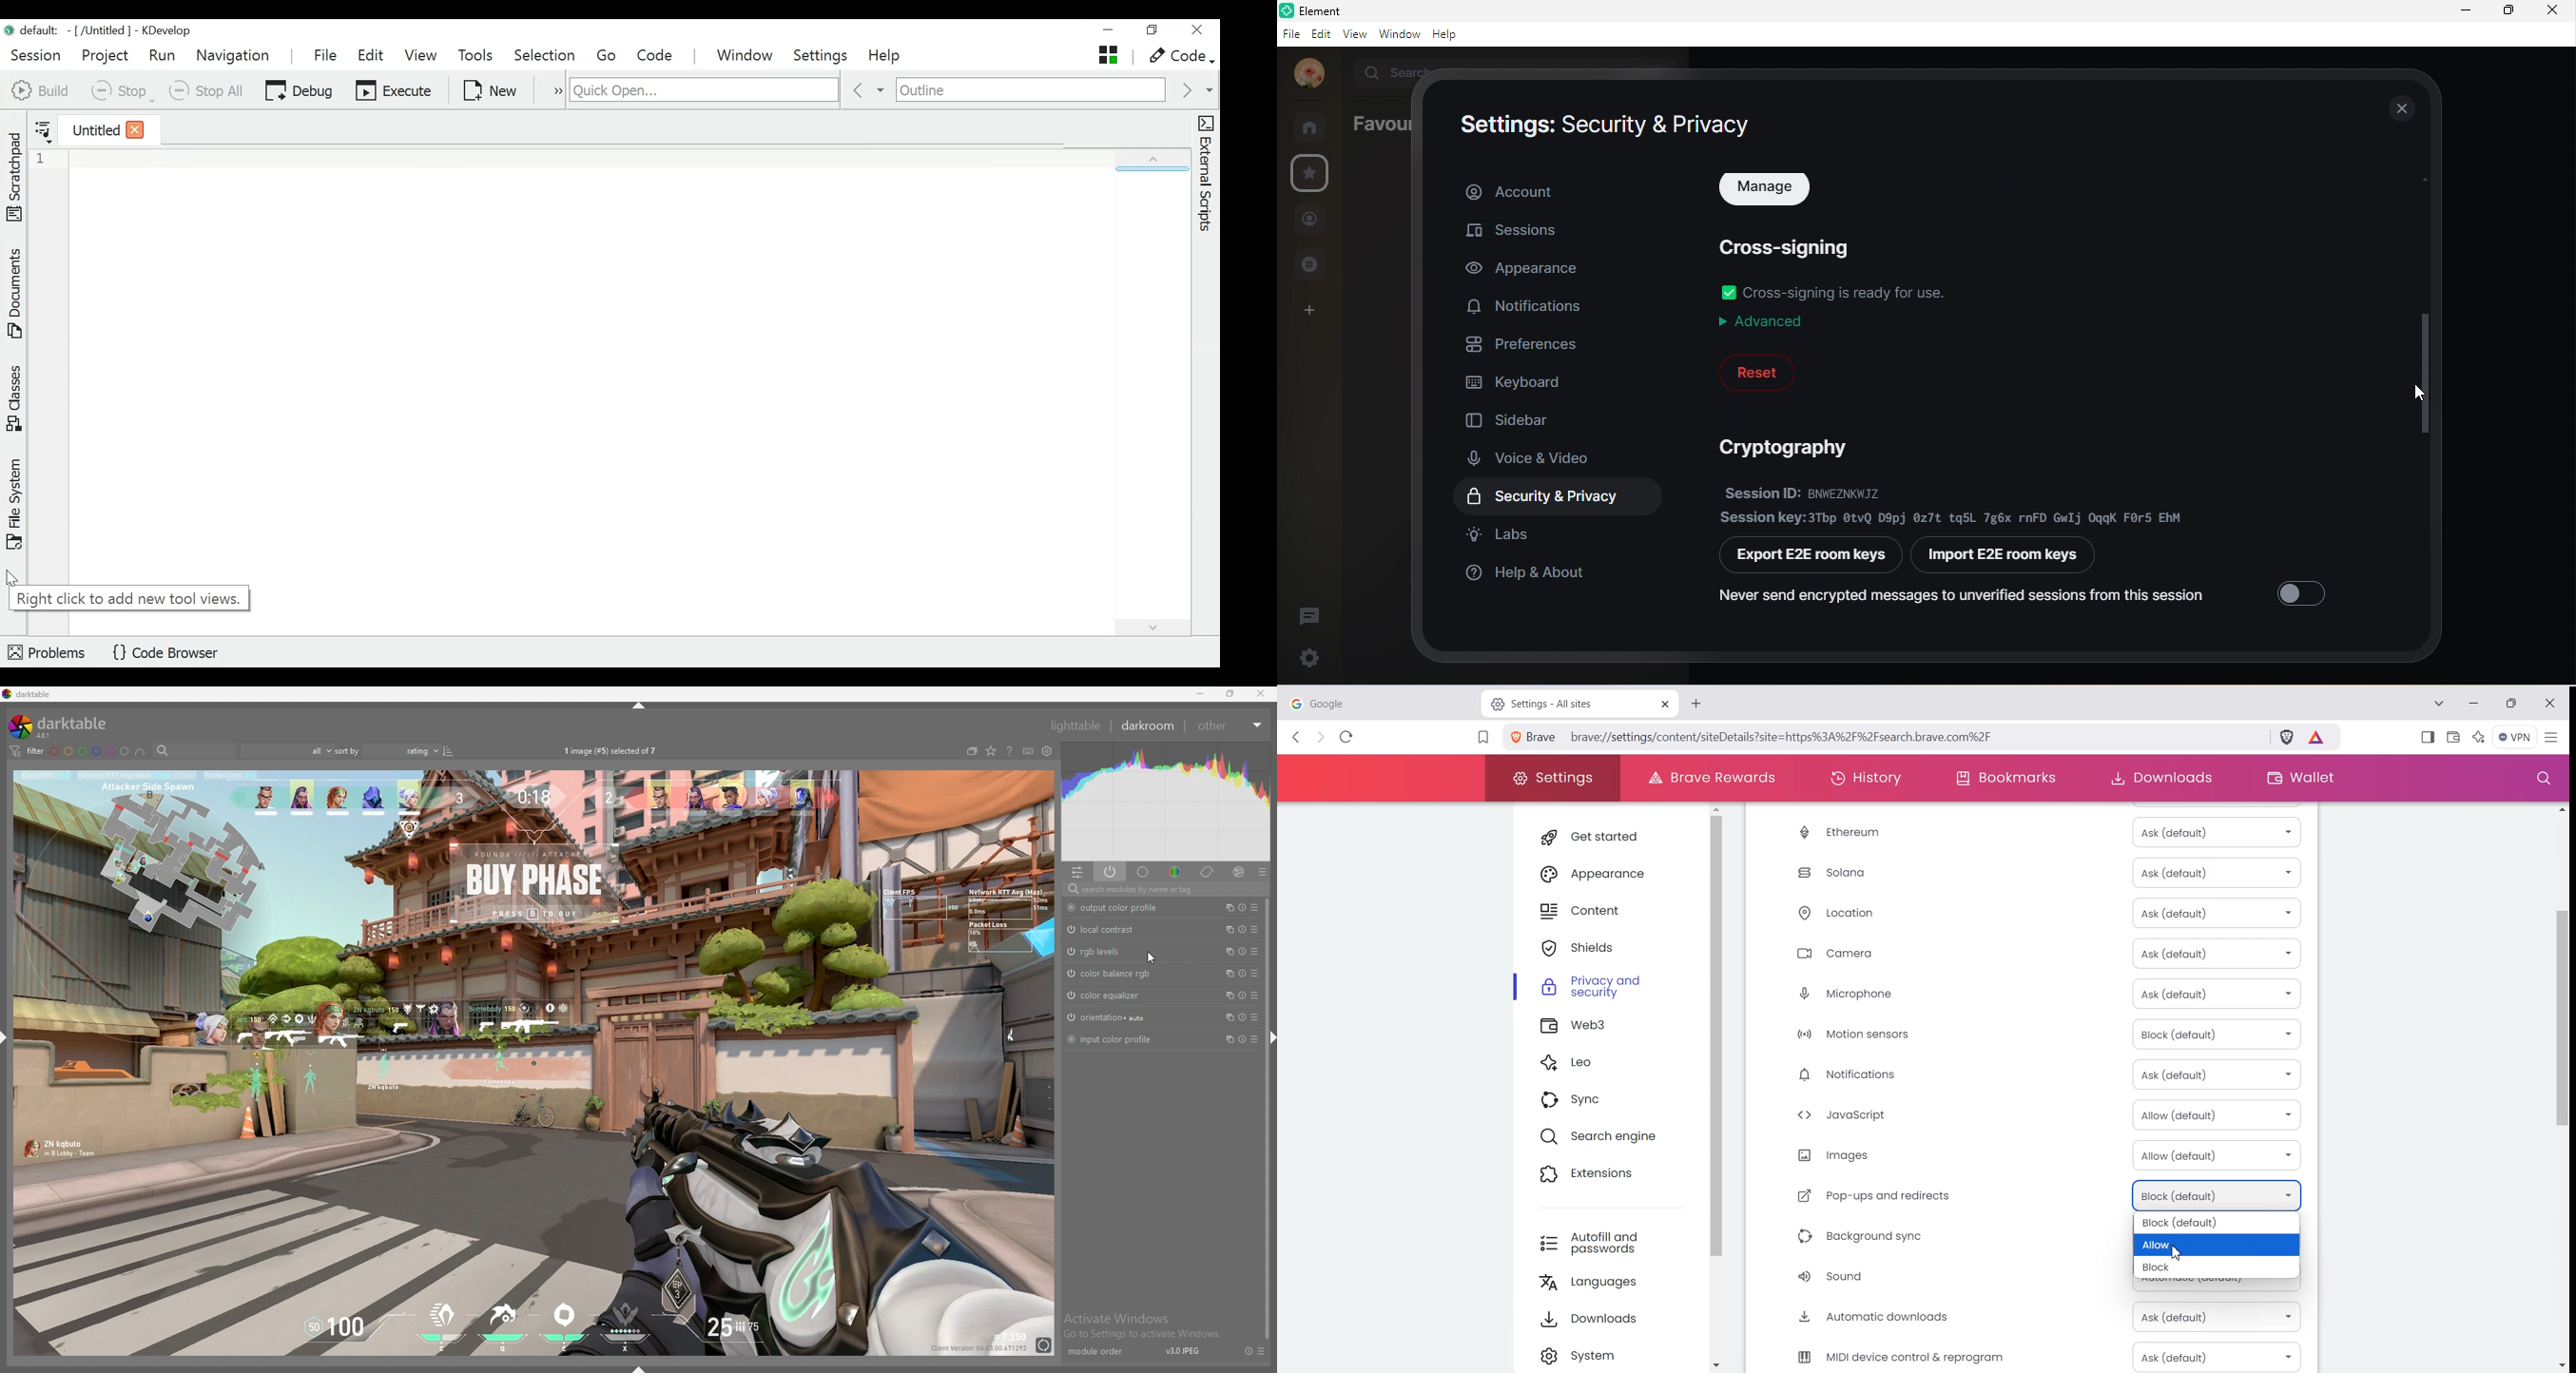  I want to click on reset, so click(1242, 907).